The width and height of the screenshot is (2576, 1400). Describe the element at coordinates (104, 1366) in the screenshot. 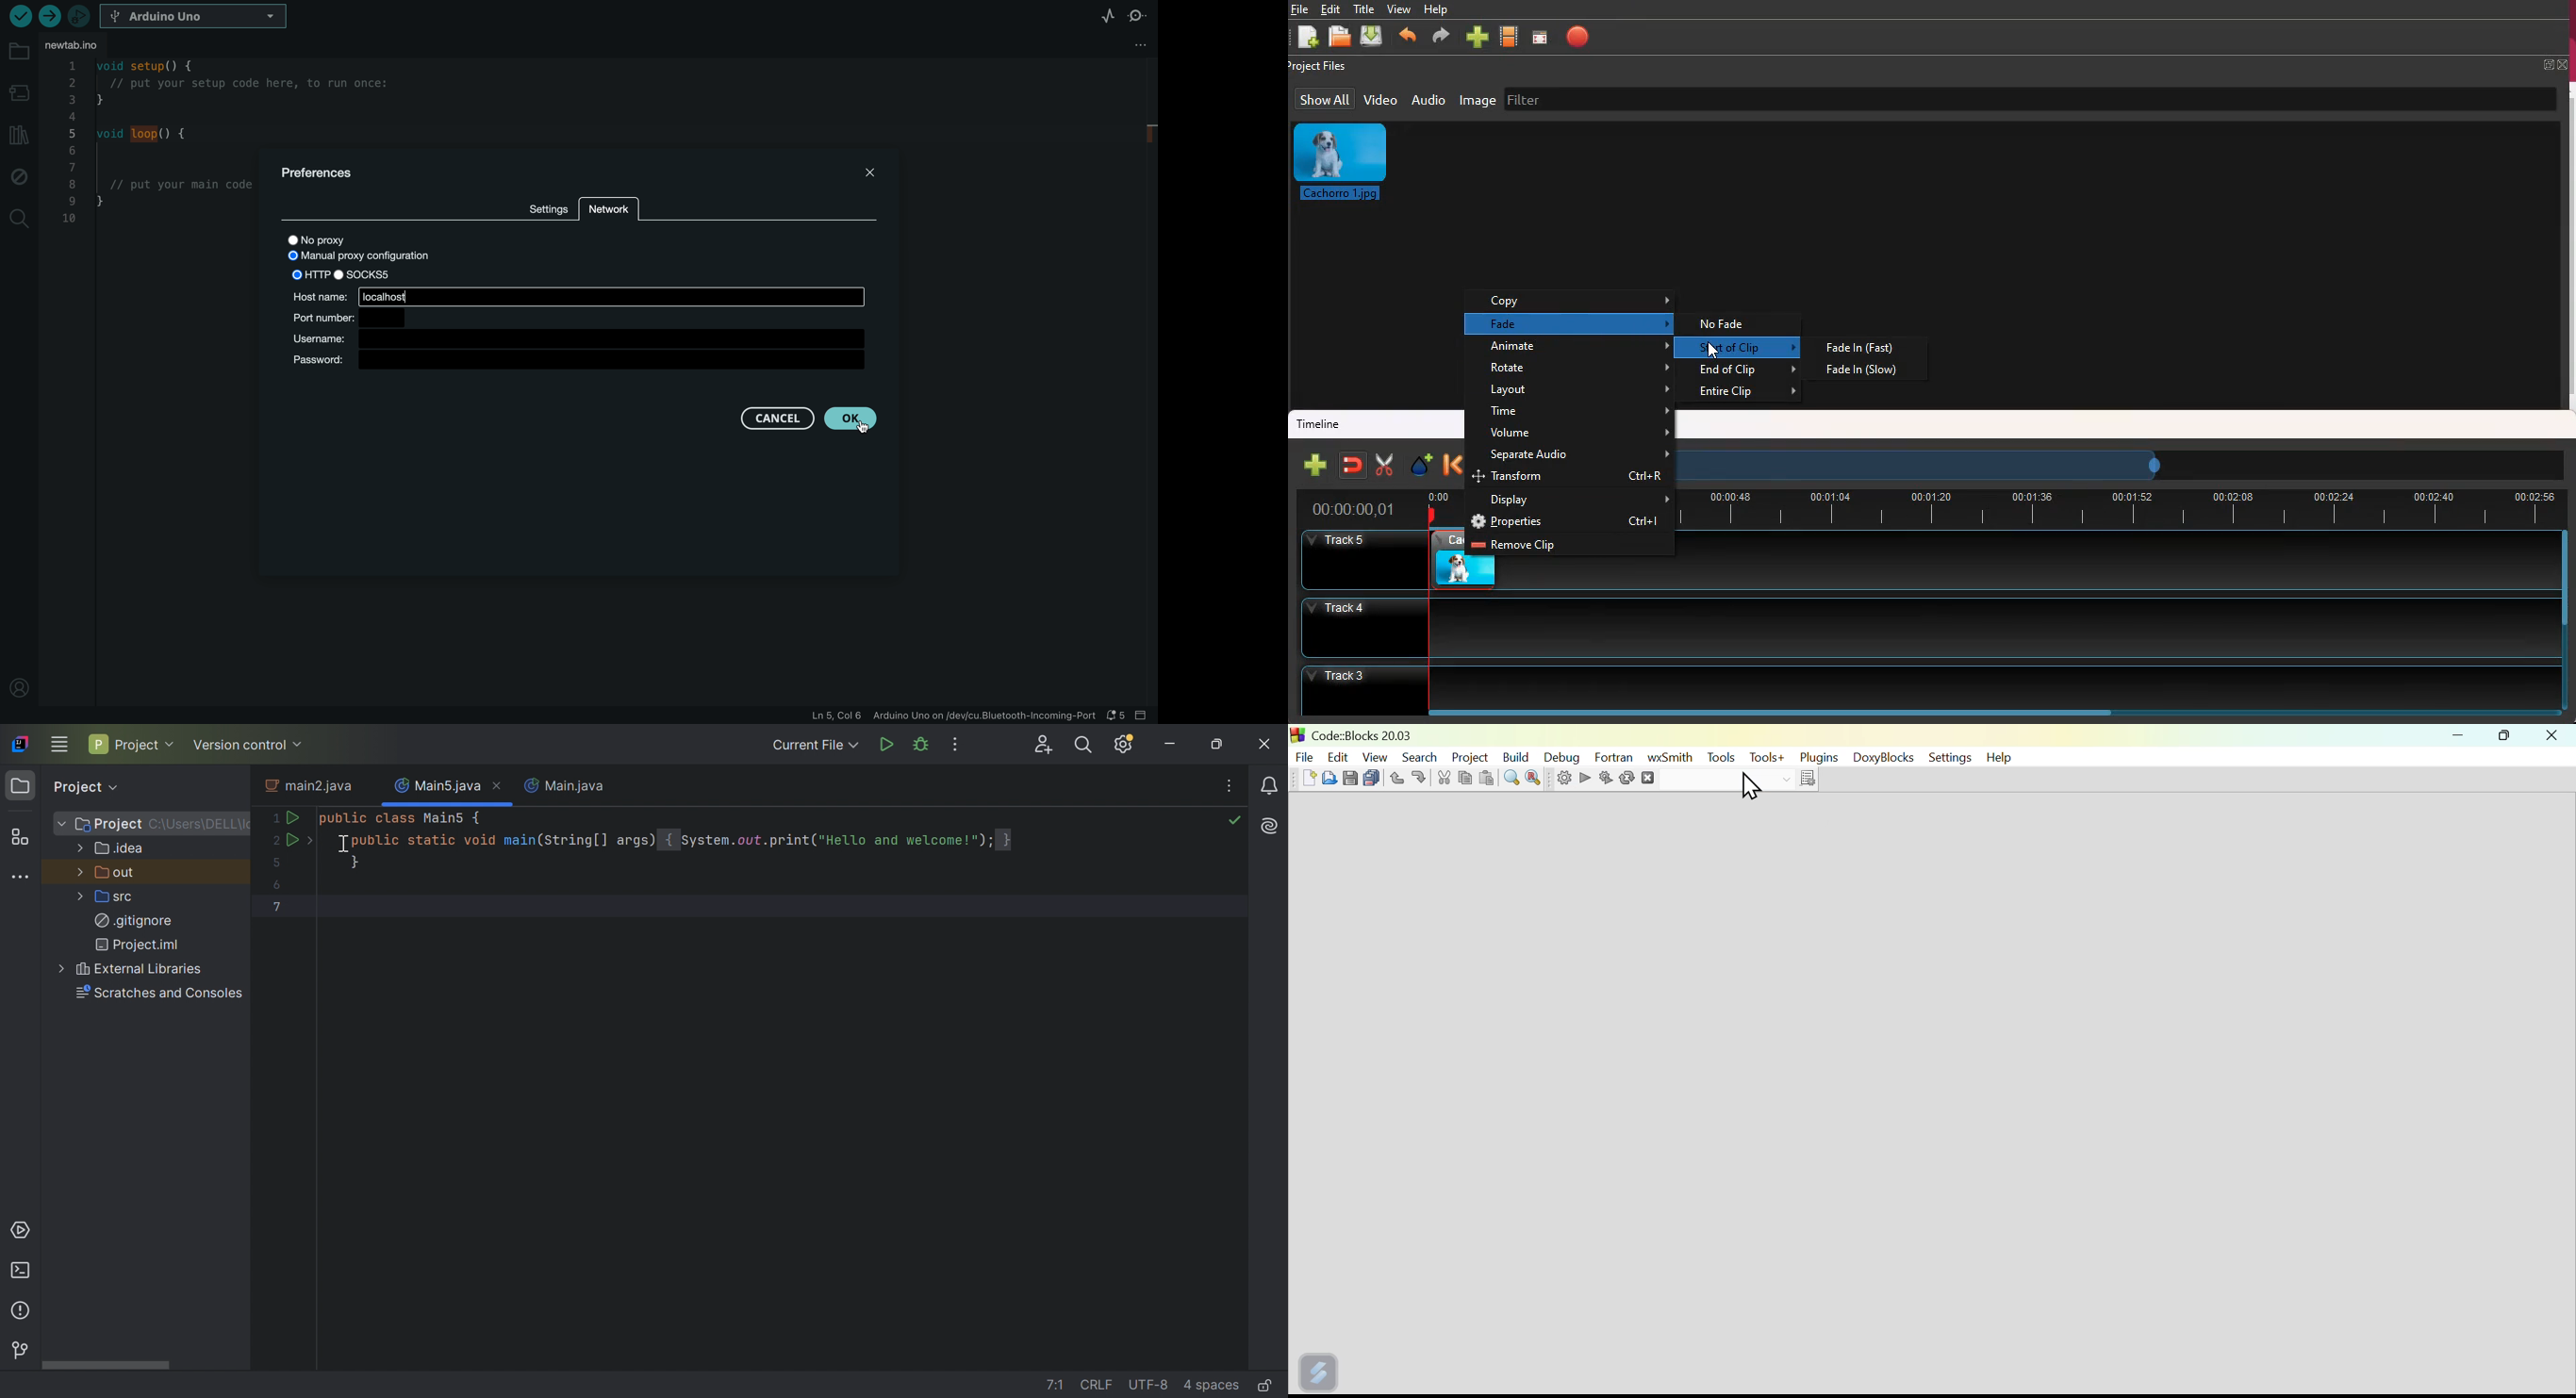

I see `Scroll bar` at that location.